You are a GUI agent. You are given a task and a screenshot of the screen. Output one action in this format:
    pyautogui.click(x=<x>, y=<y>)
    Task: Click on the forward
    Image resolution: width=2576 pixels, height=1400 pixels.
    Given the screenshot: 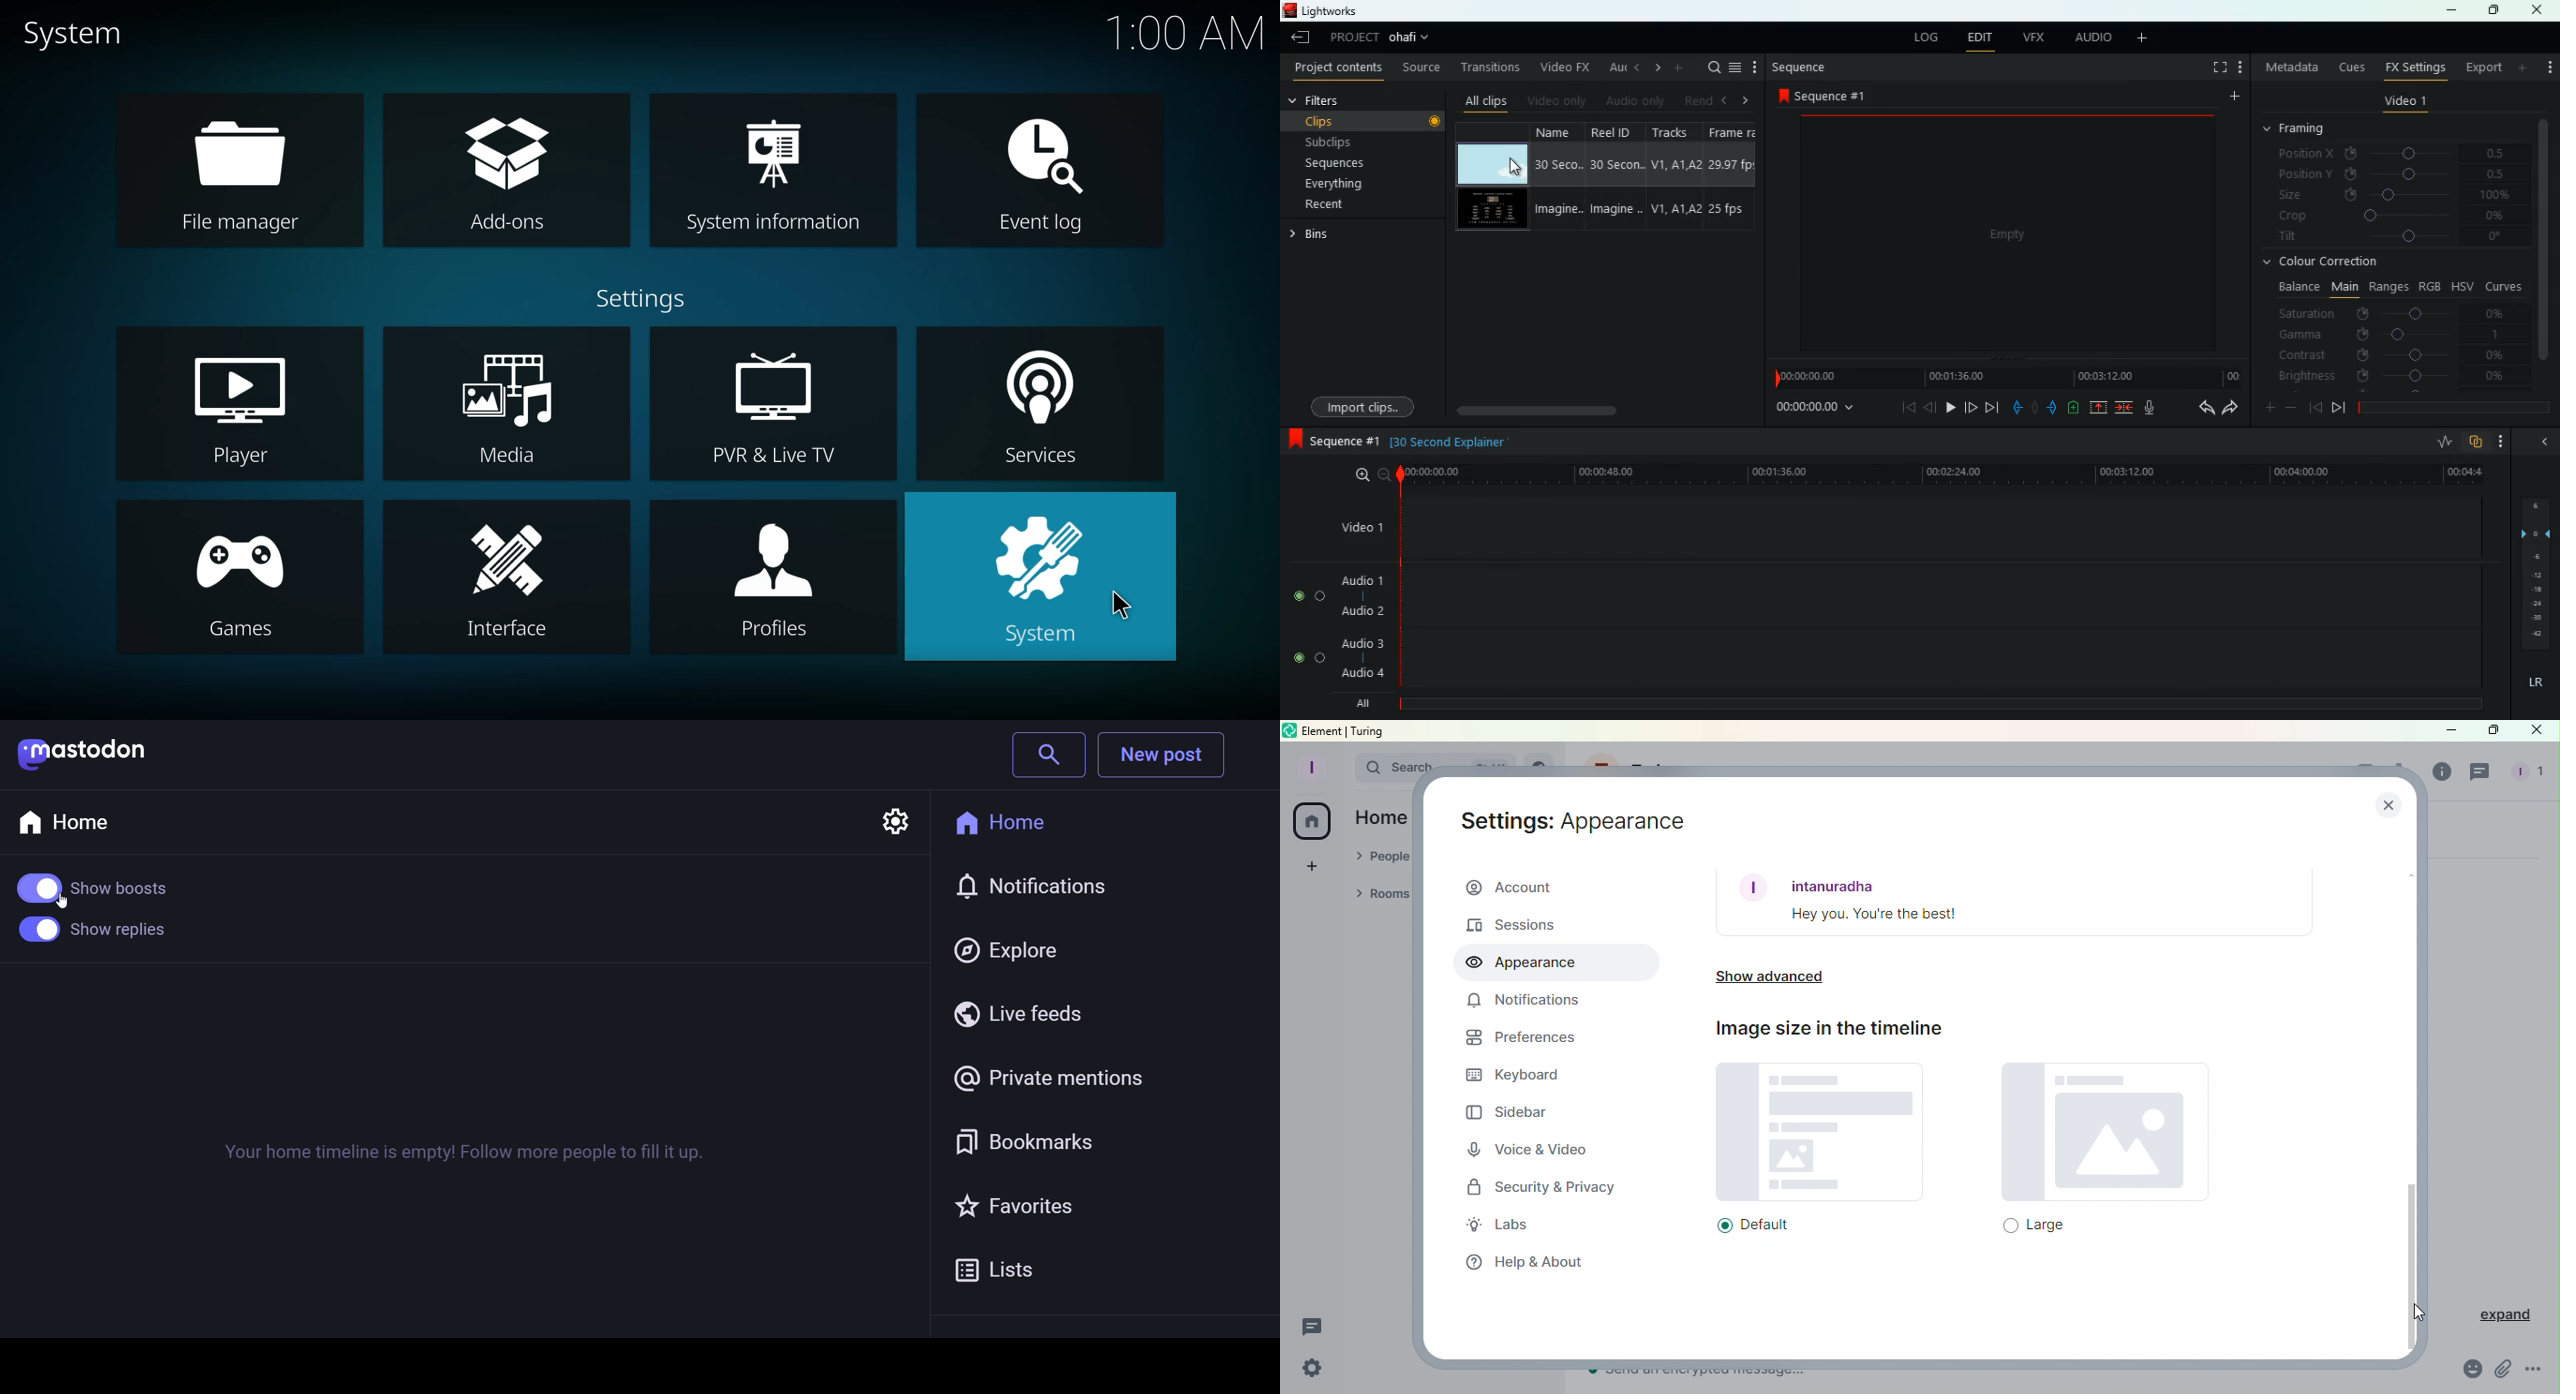 What is the action you would take?
    pyautogui.click(x=1991, y=408)
    